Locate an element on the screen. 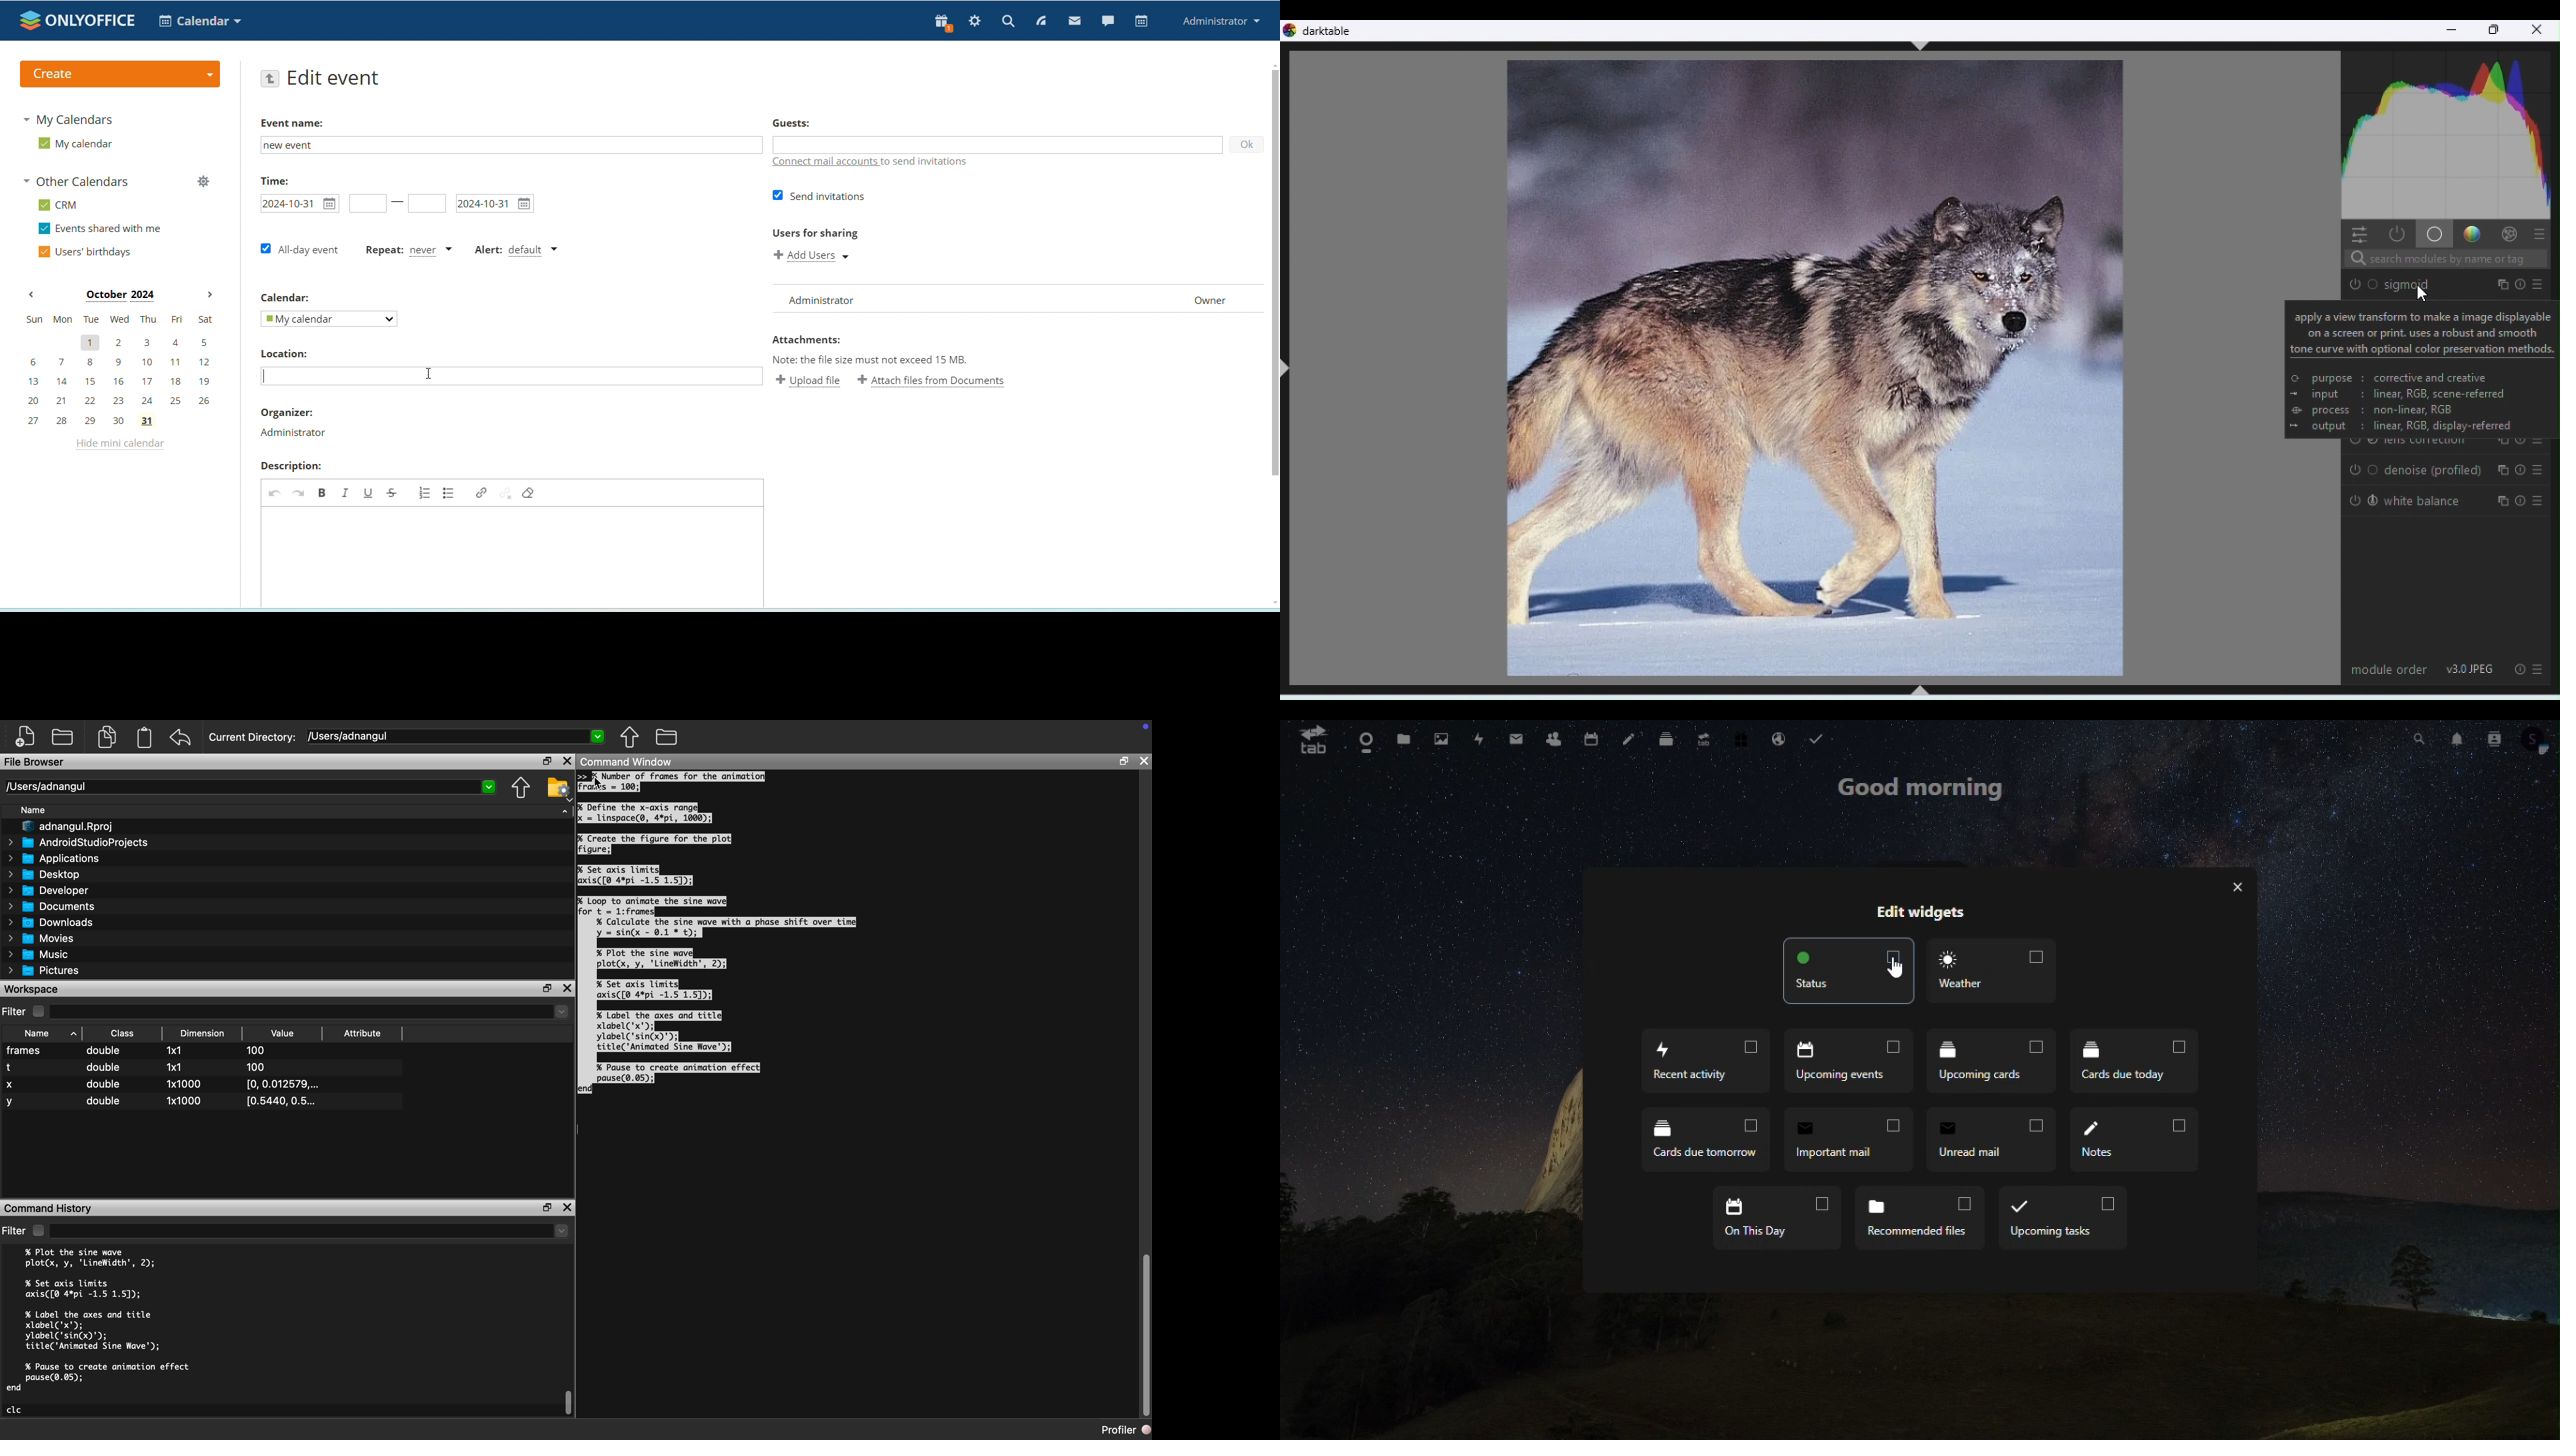 This screenshot has width=2576, height=1456. organizer is located at coordinates (294, 434).